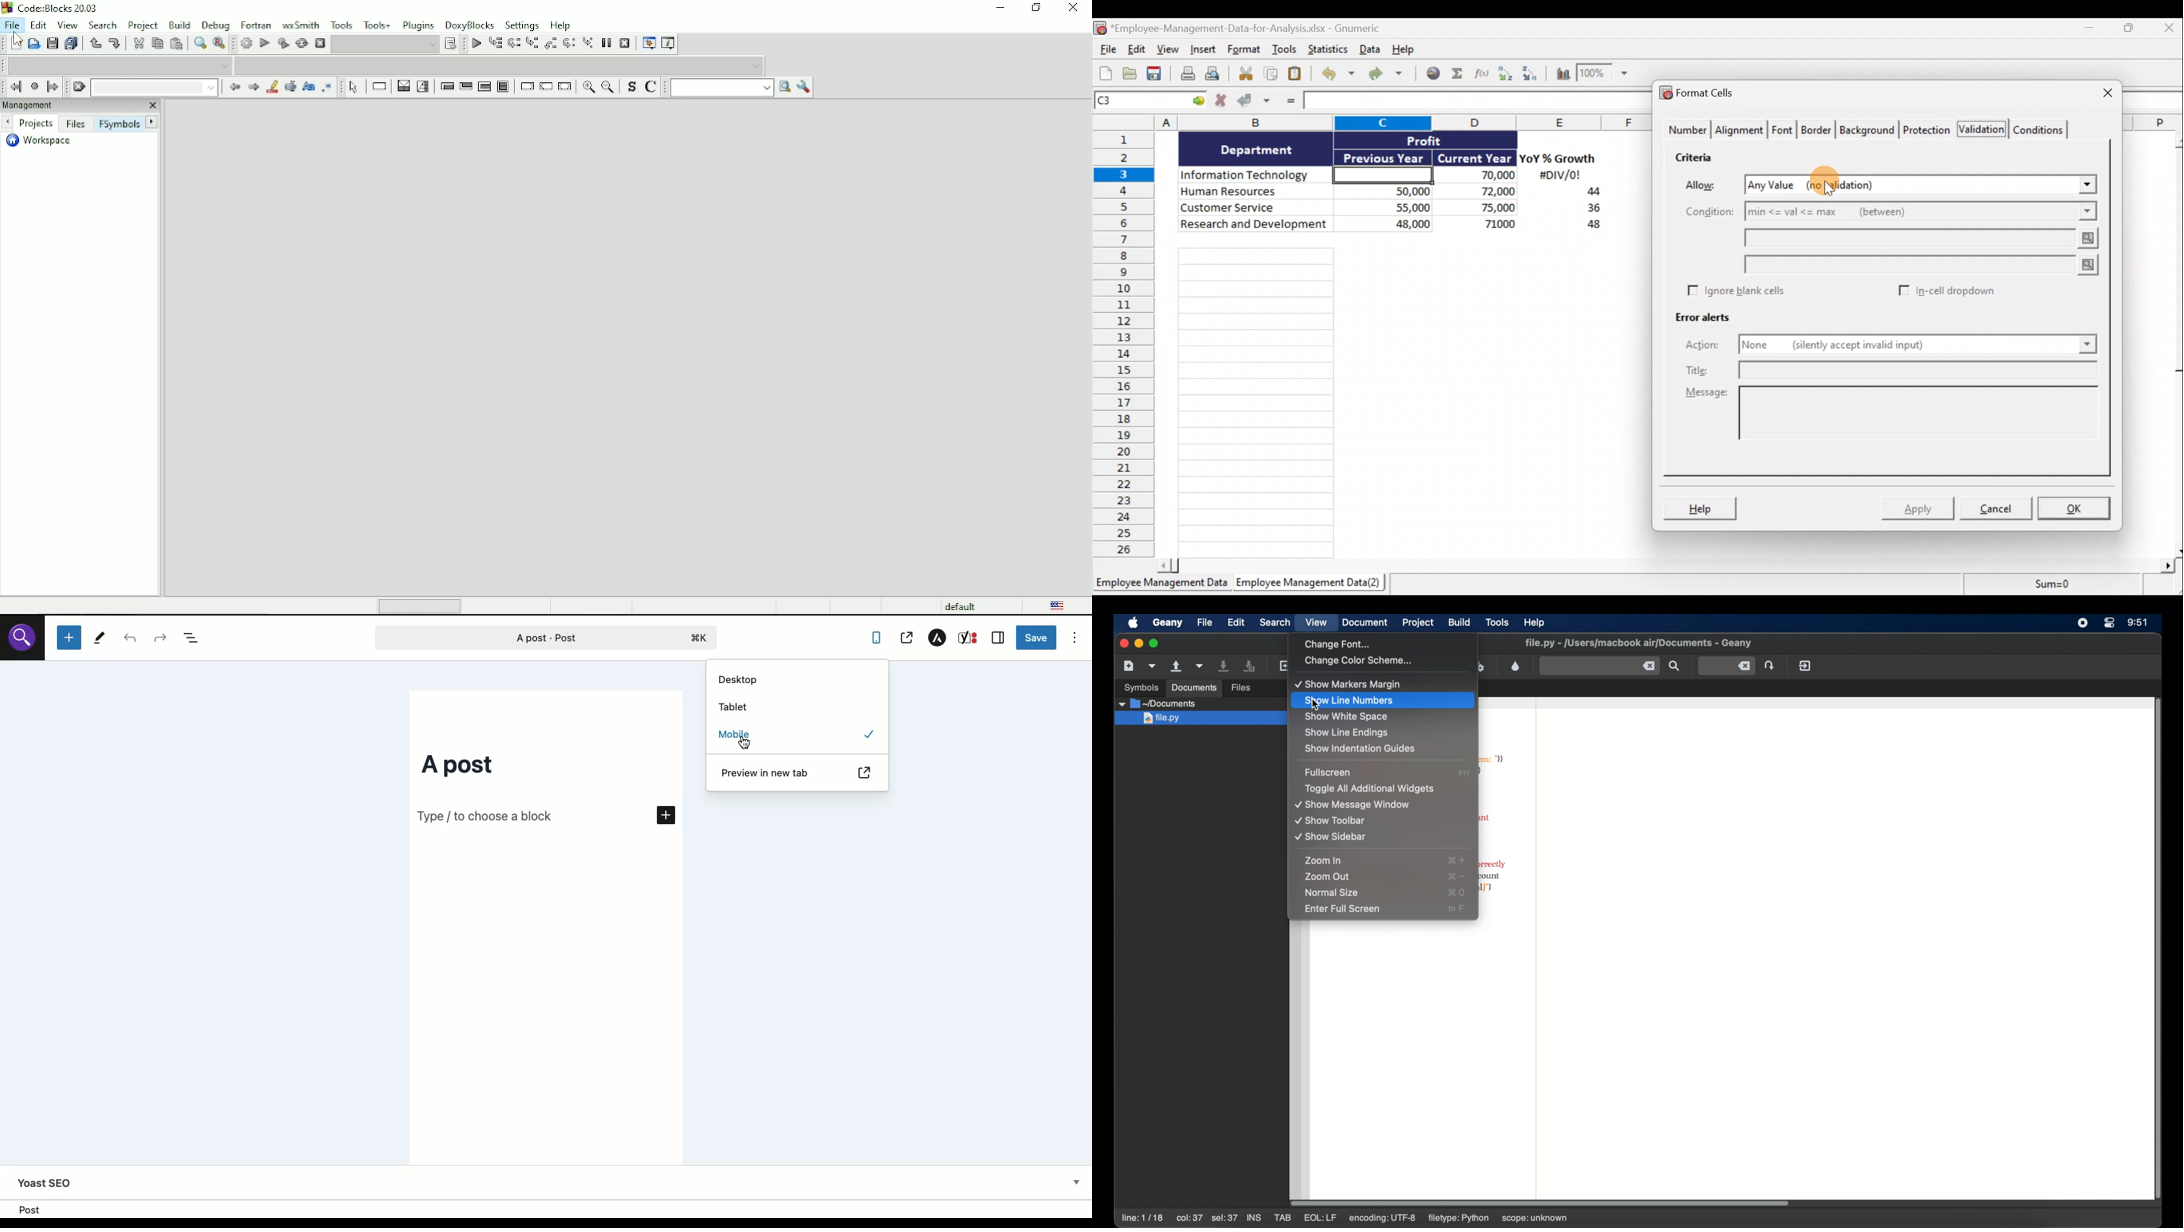  What do you see at coordinates (1870, 130) in the screenshot?
I see `Background` at bounding box center [1870, 130].